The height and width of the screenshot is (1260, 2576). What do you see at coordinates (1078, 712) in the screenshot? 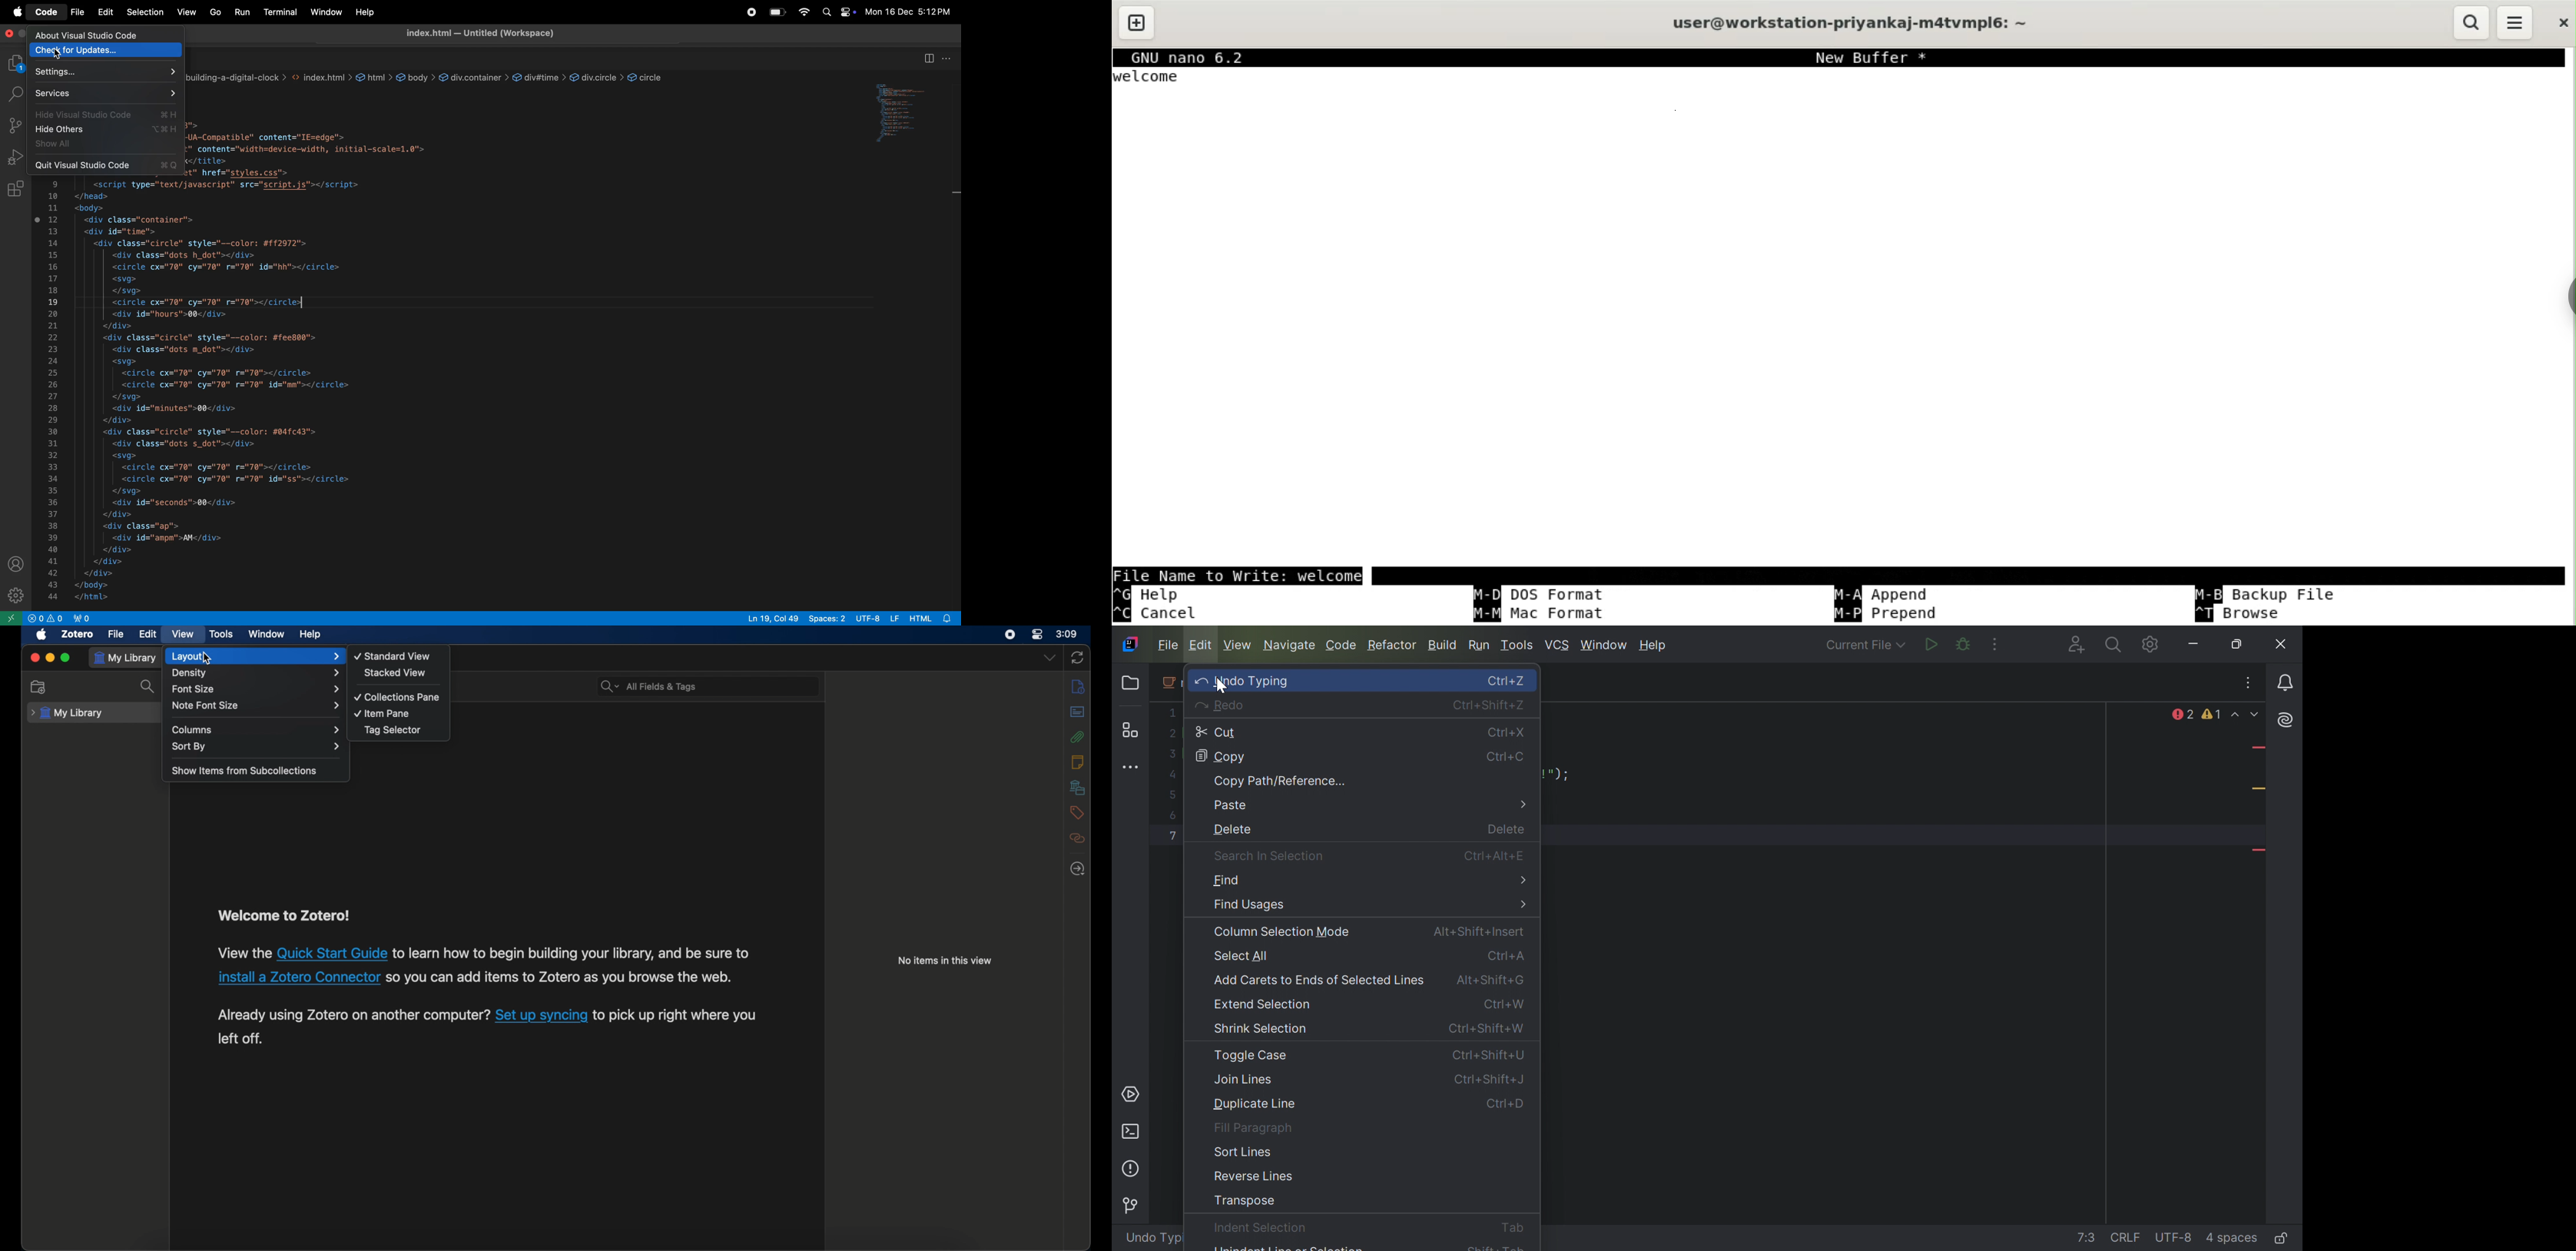
I see `abstract` at bounding box center [1078, 712].